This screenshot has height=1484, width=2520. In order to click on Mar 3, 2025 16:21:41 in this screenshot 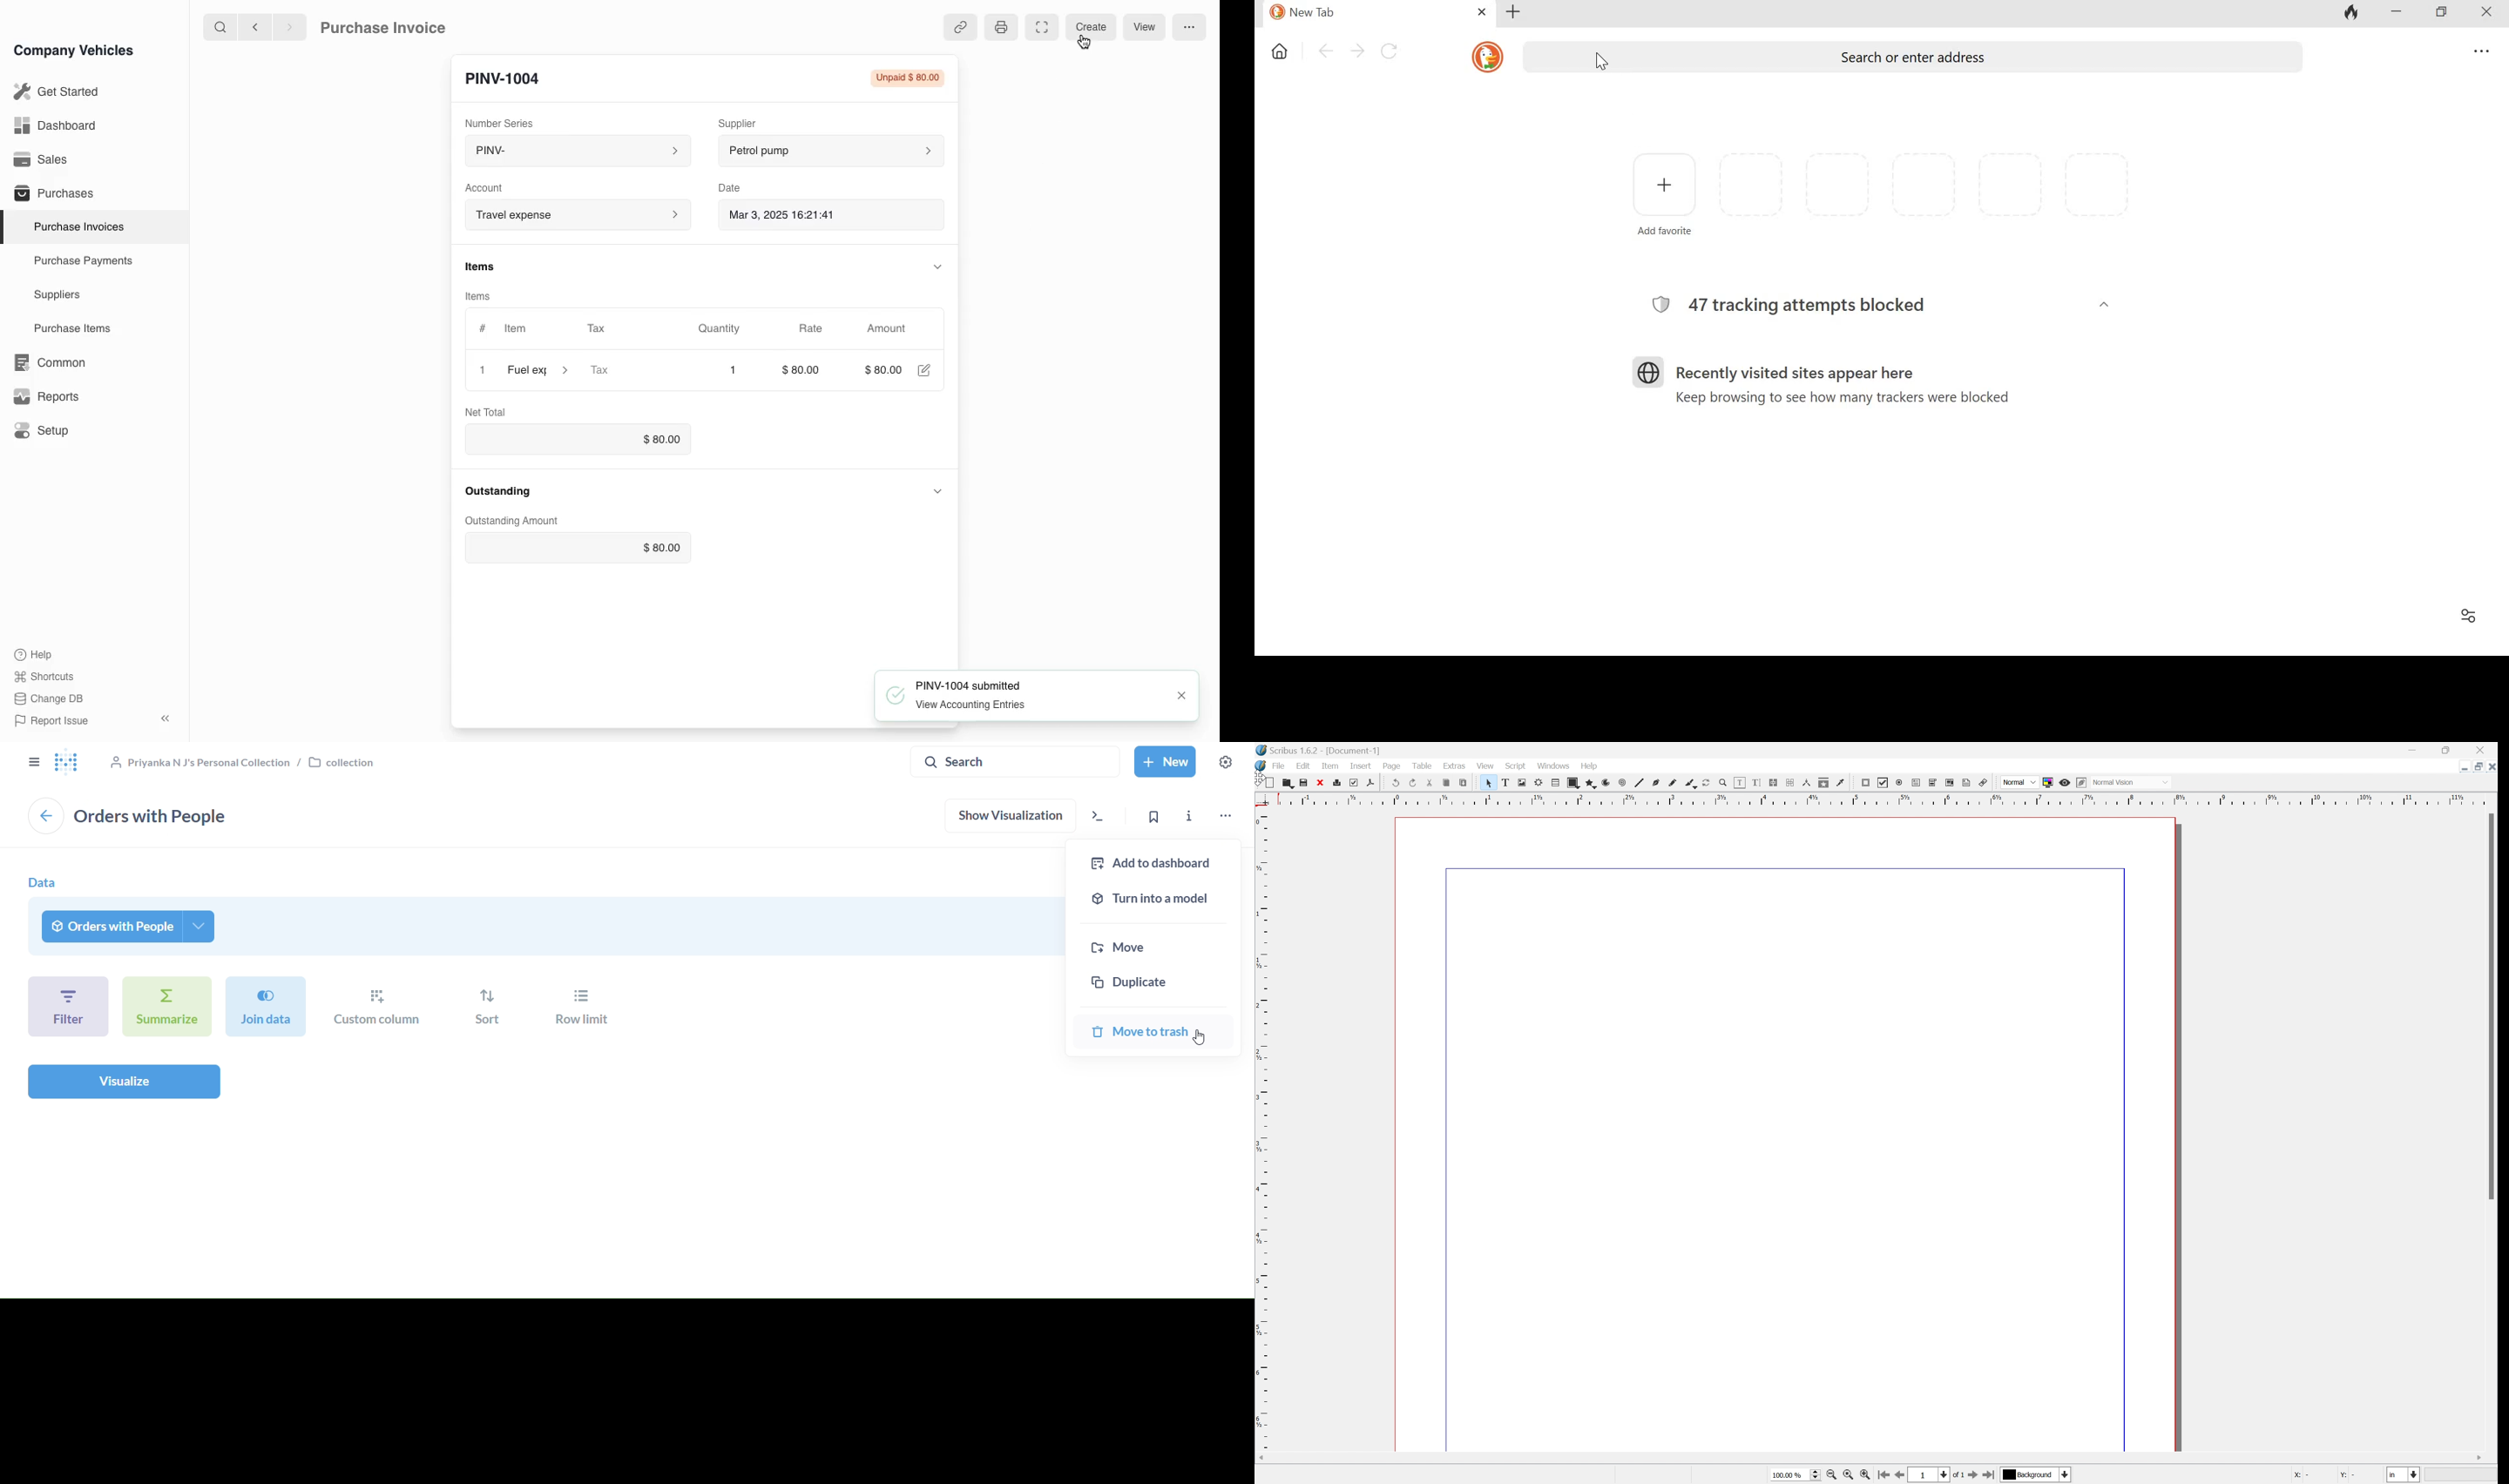, I will do `click(815, 216)`.